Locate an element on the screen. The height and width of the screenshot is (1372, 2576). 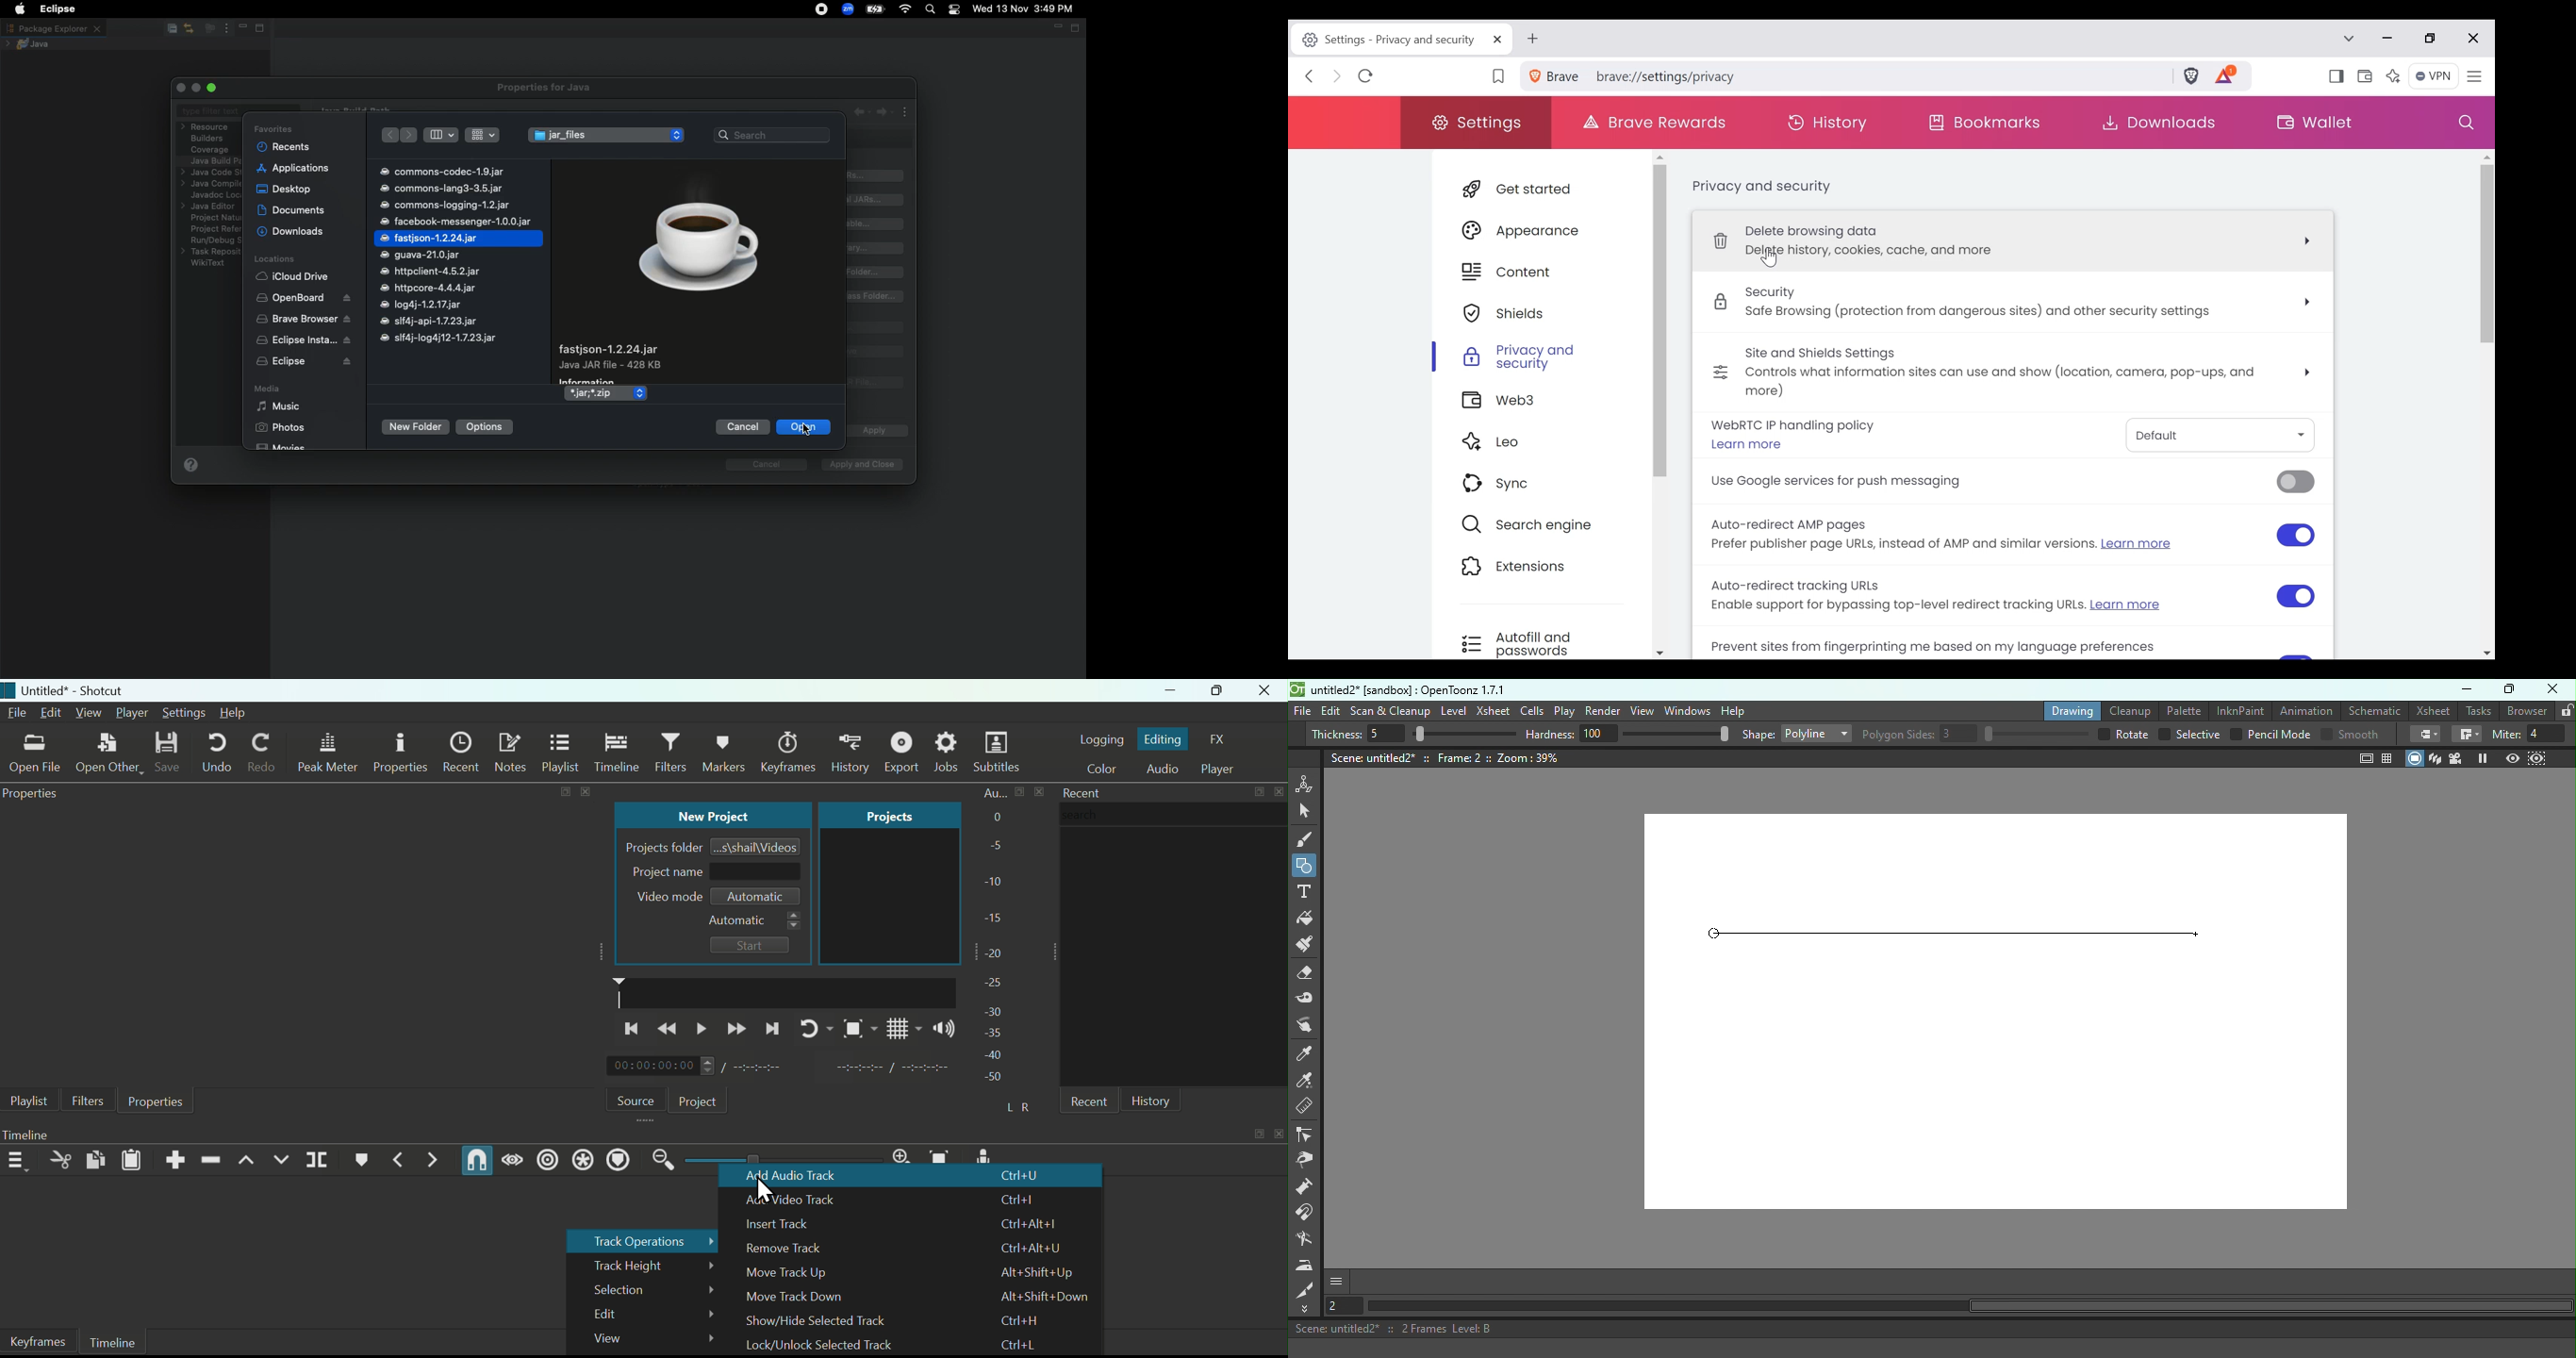
commons-codec-1.9.jar commons-lang3-3.5.jar commons-logging-1.2.jar facebook-messenger-1.0.0.jar fastjson-1.2.24.jar guava-21.0.jar httpclient-4.5.2.jar httpcore-4.4.4.jar log4j-1.2.17.jar slf4j-api-1.7.23.jar slf4j-log4j12-1.7.23.jar is located at coordinates (459, 255).